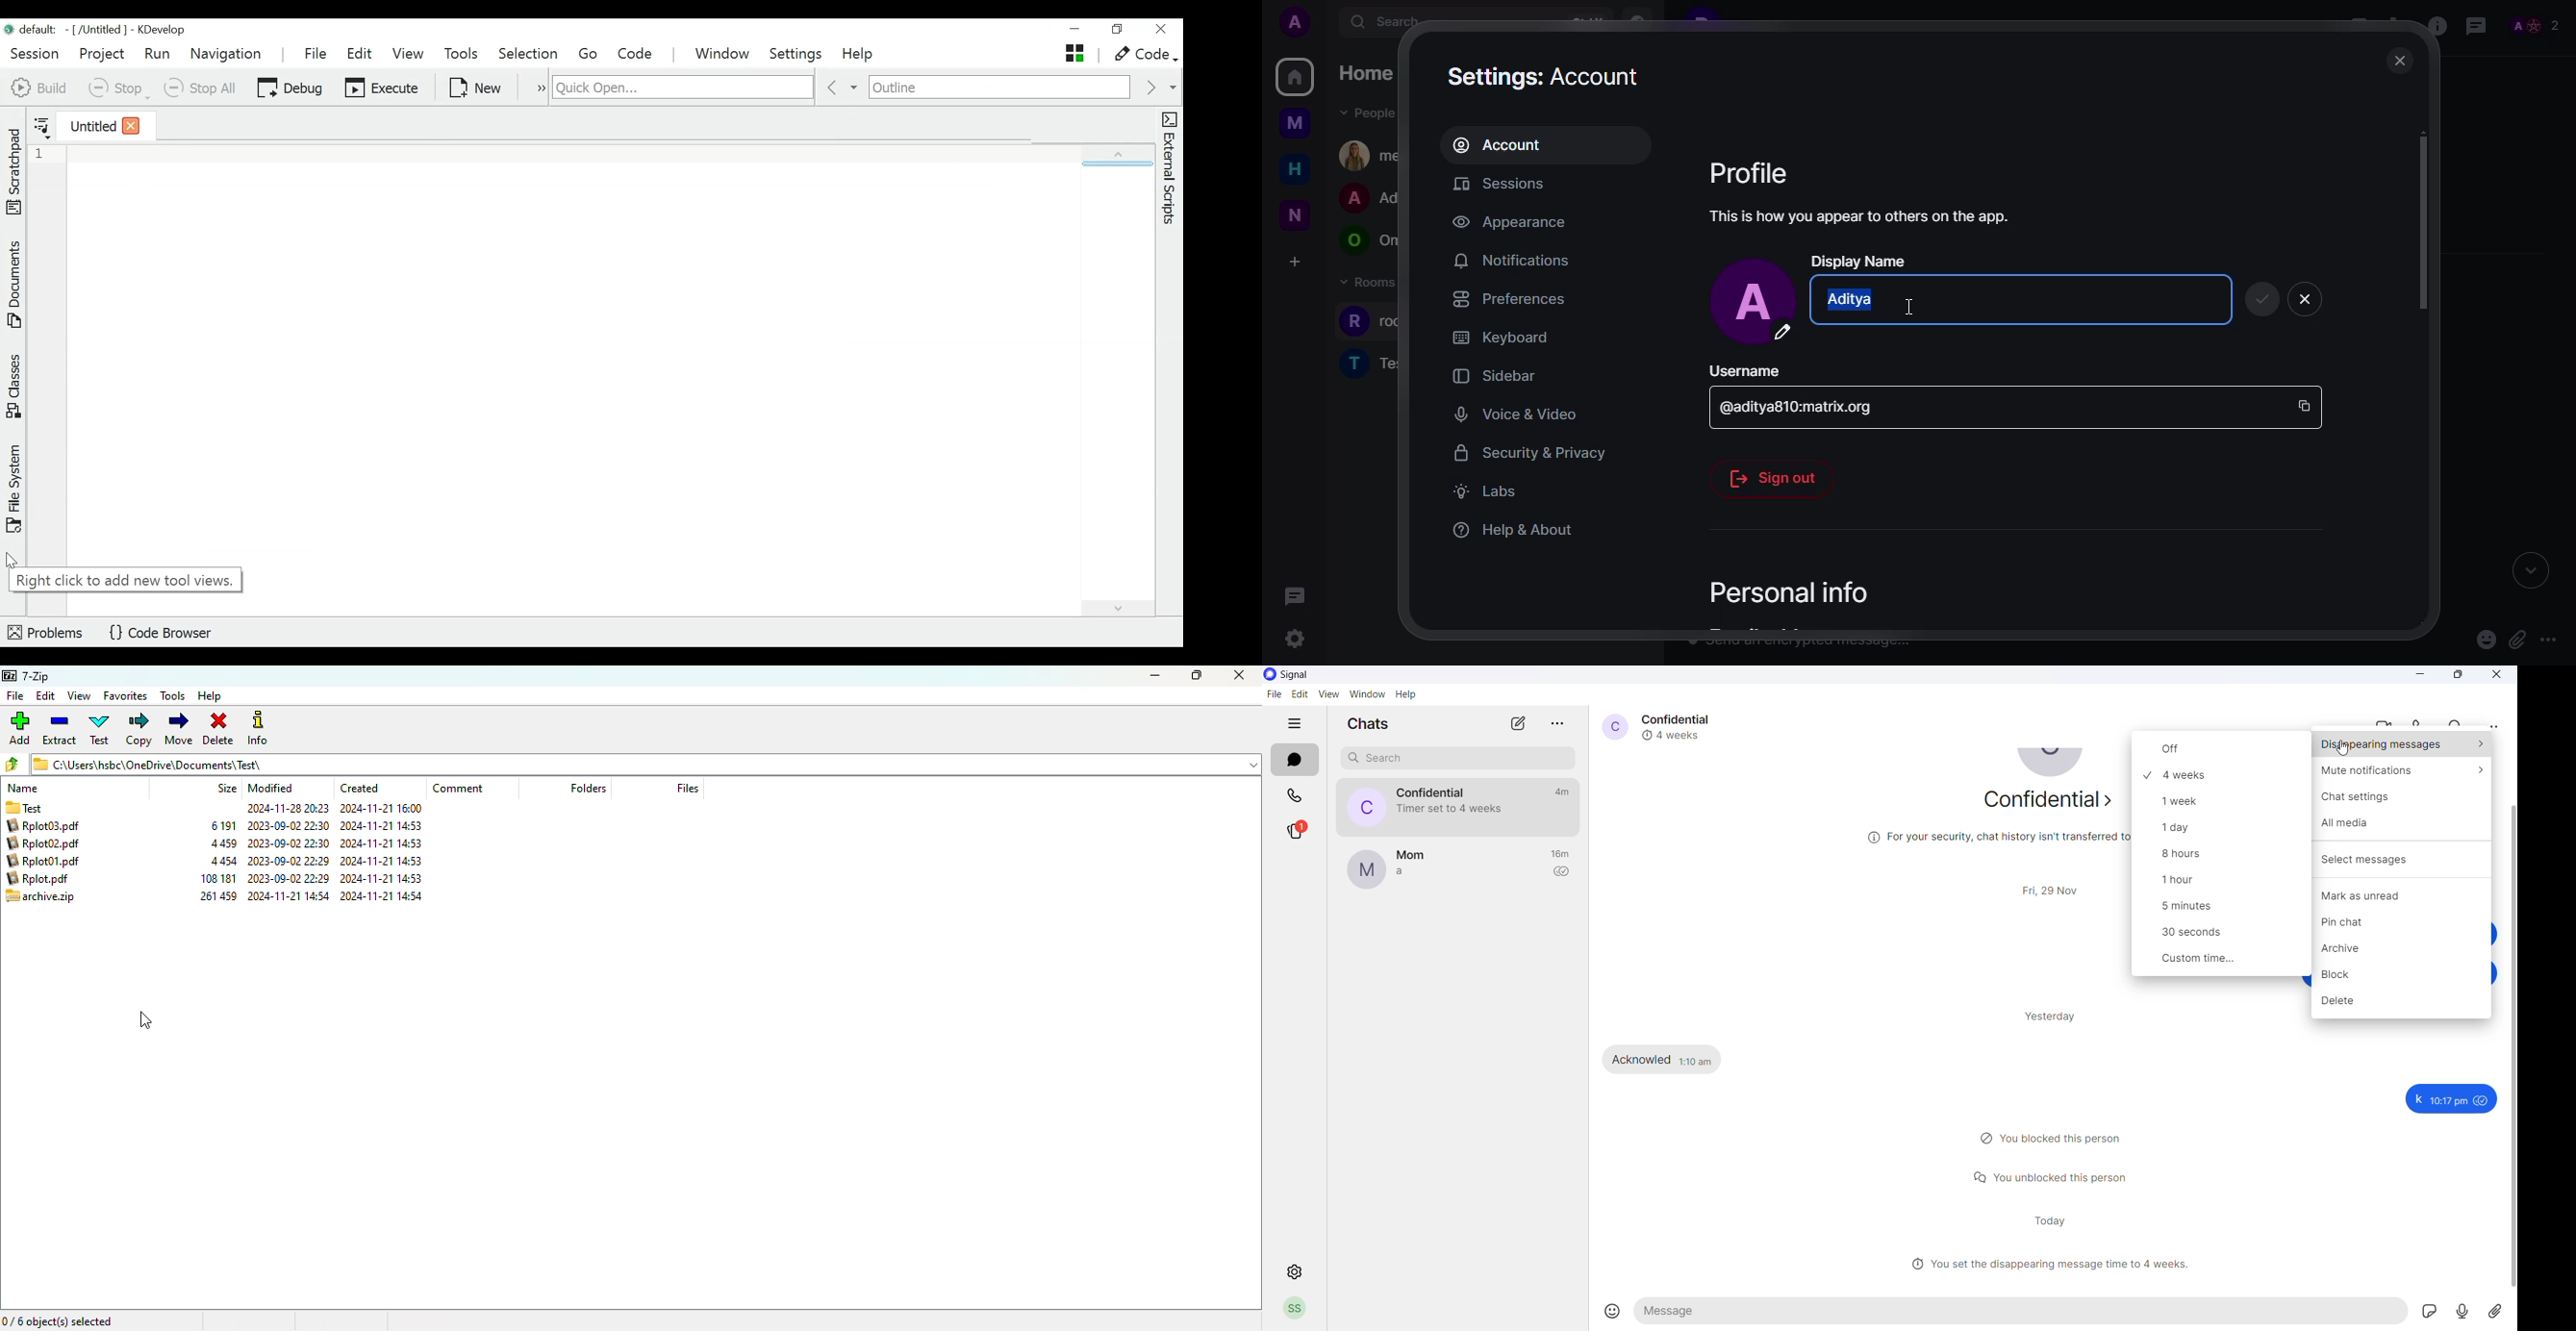  What do you see at coordinates (2470, 1312) in the screenshot?
I see `voice recorder` at bounding box center [2470, 1312].